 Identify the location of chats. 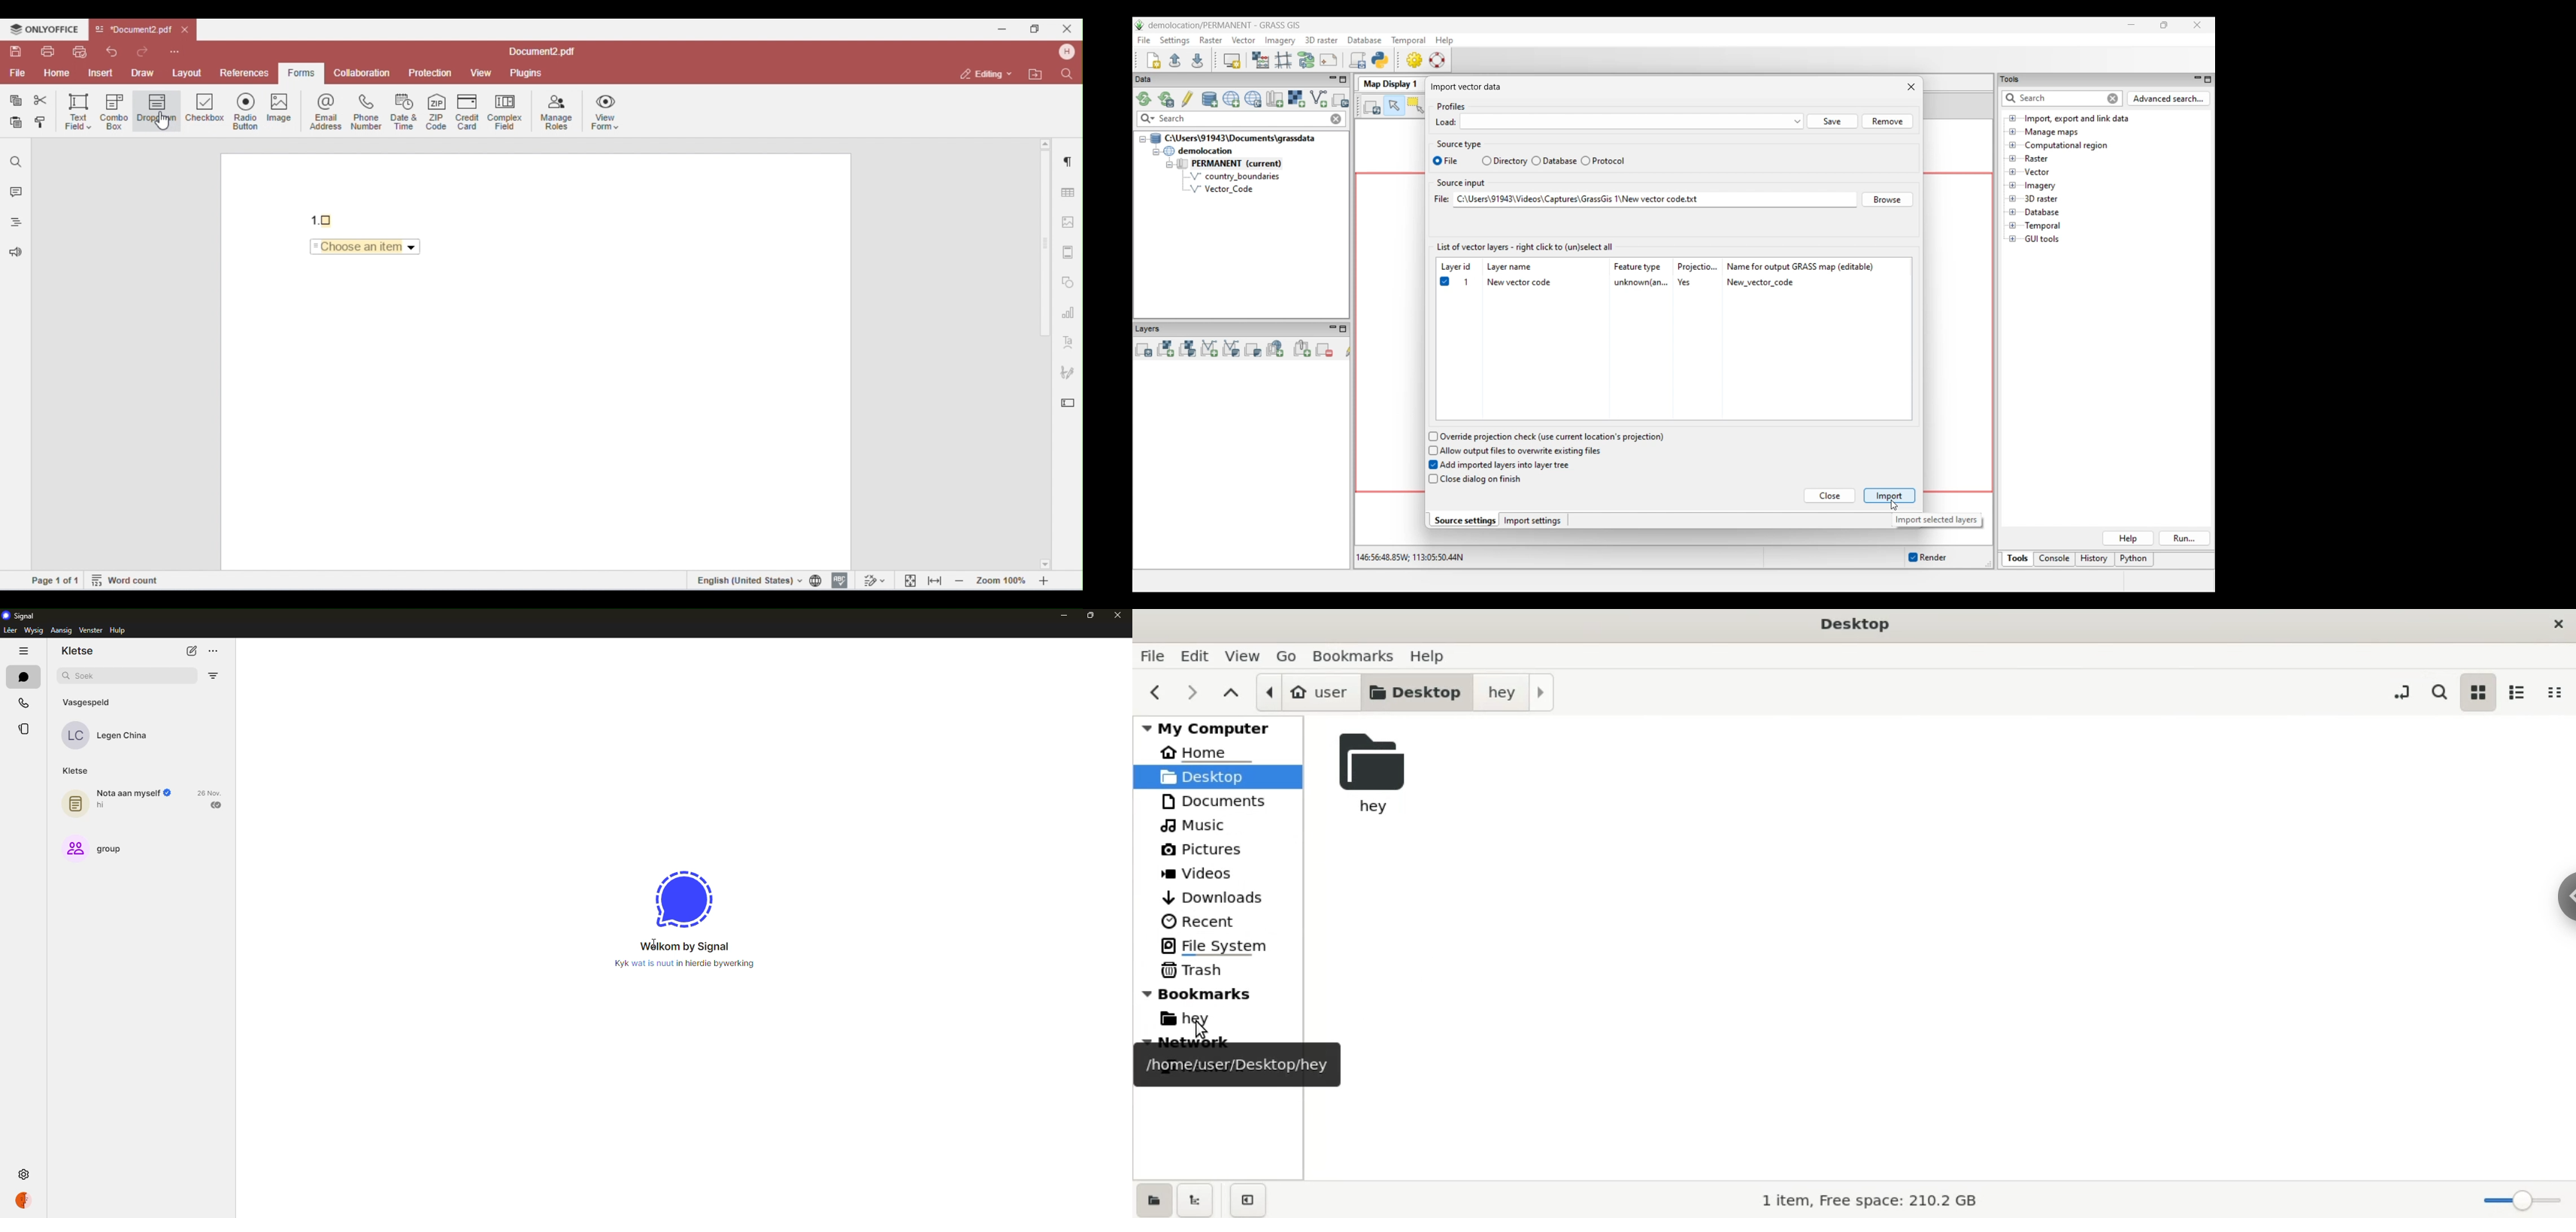
(23, 676).